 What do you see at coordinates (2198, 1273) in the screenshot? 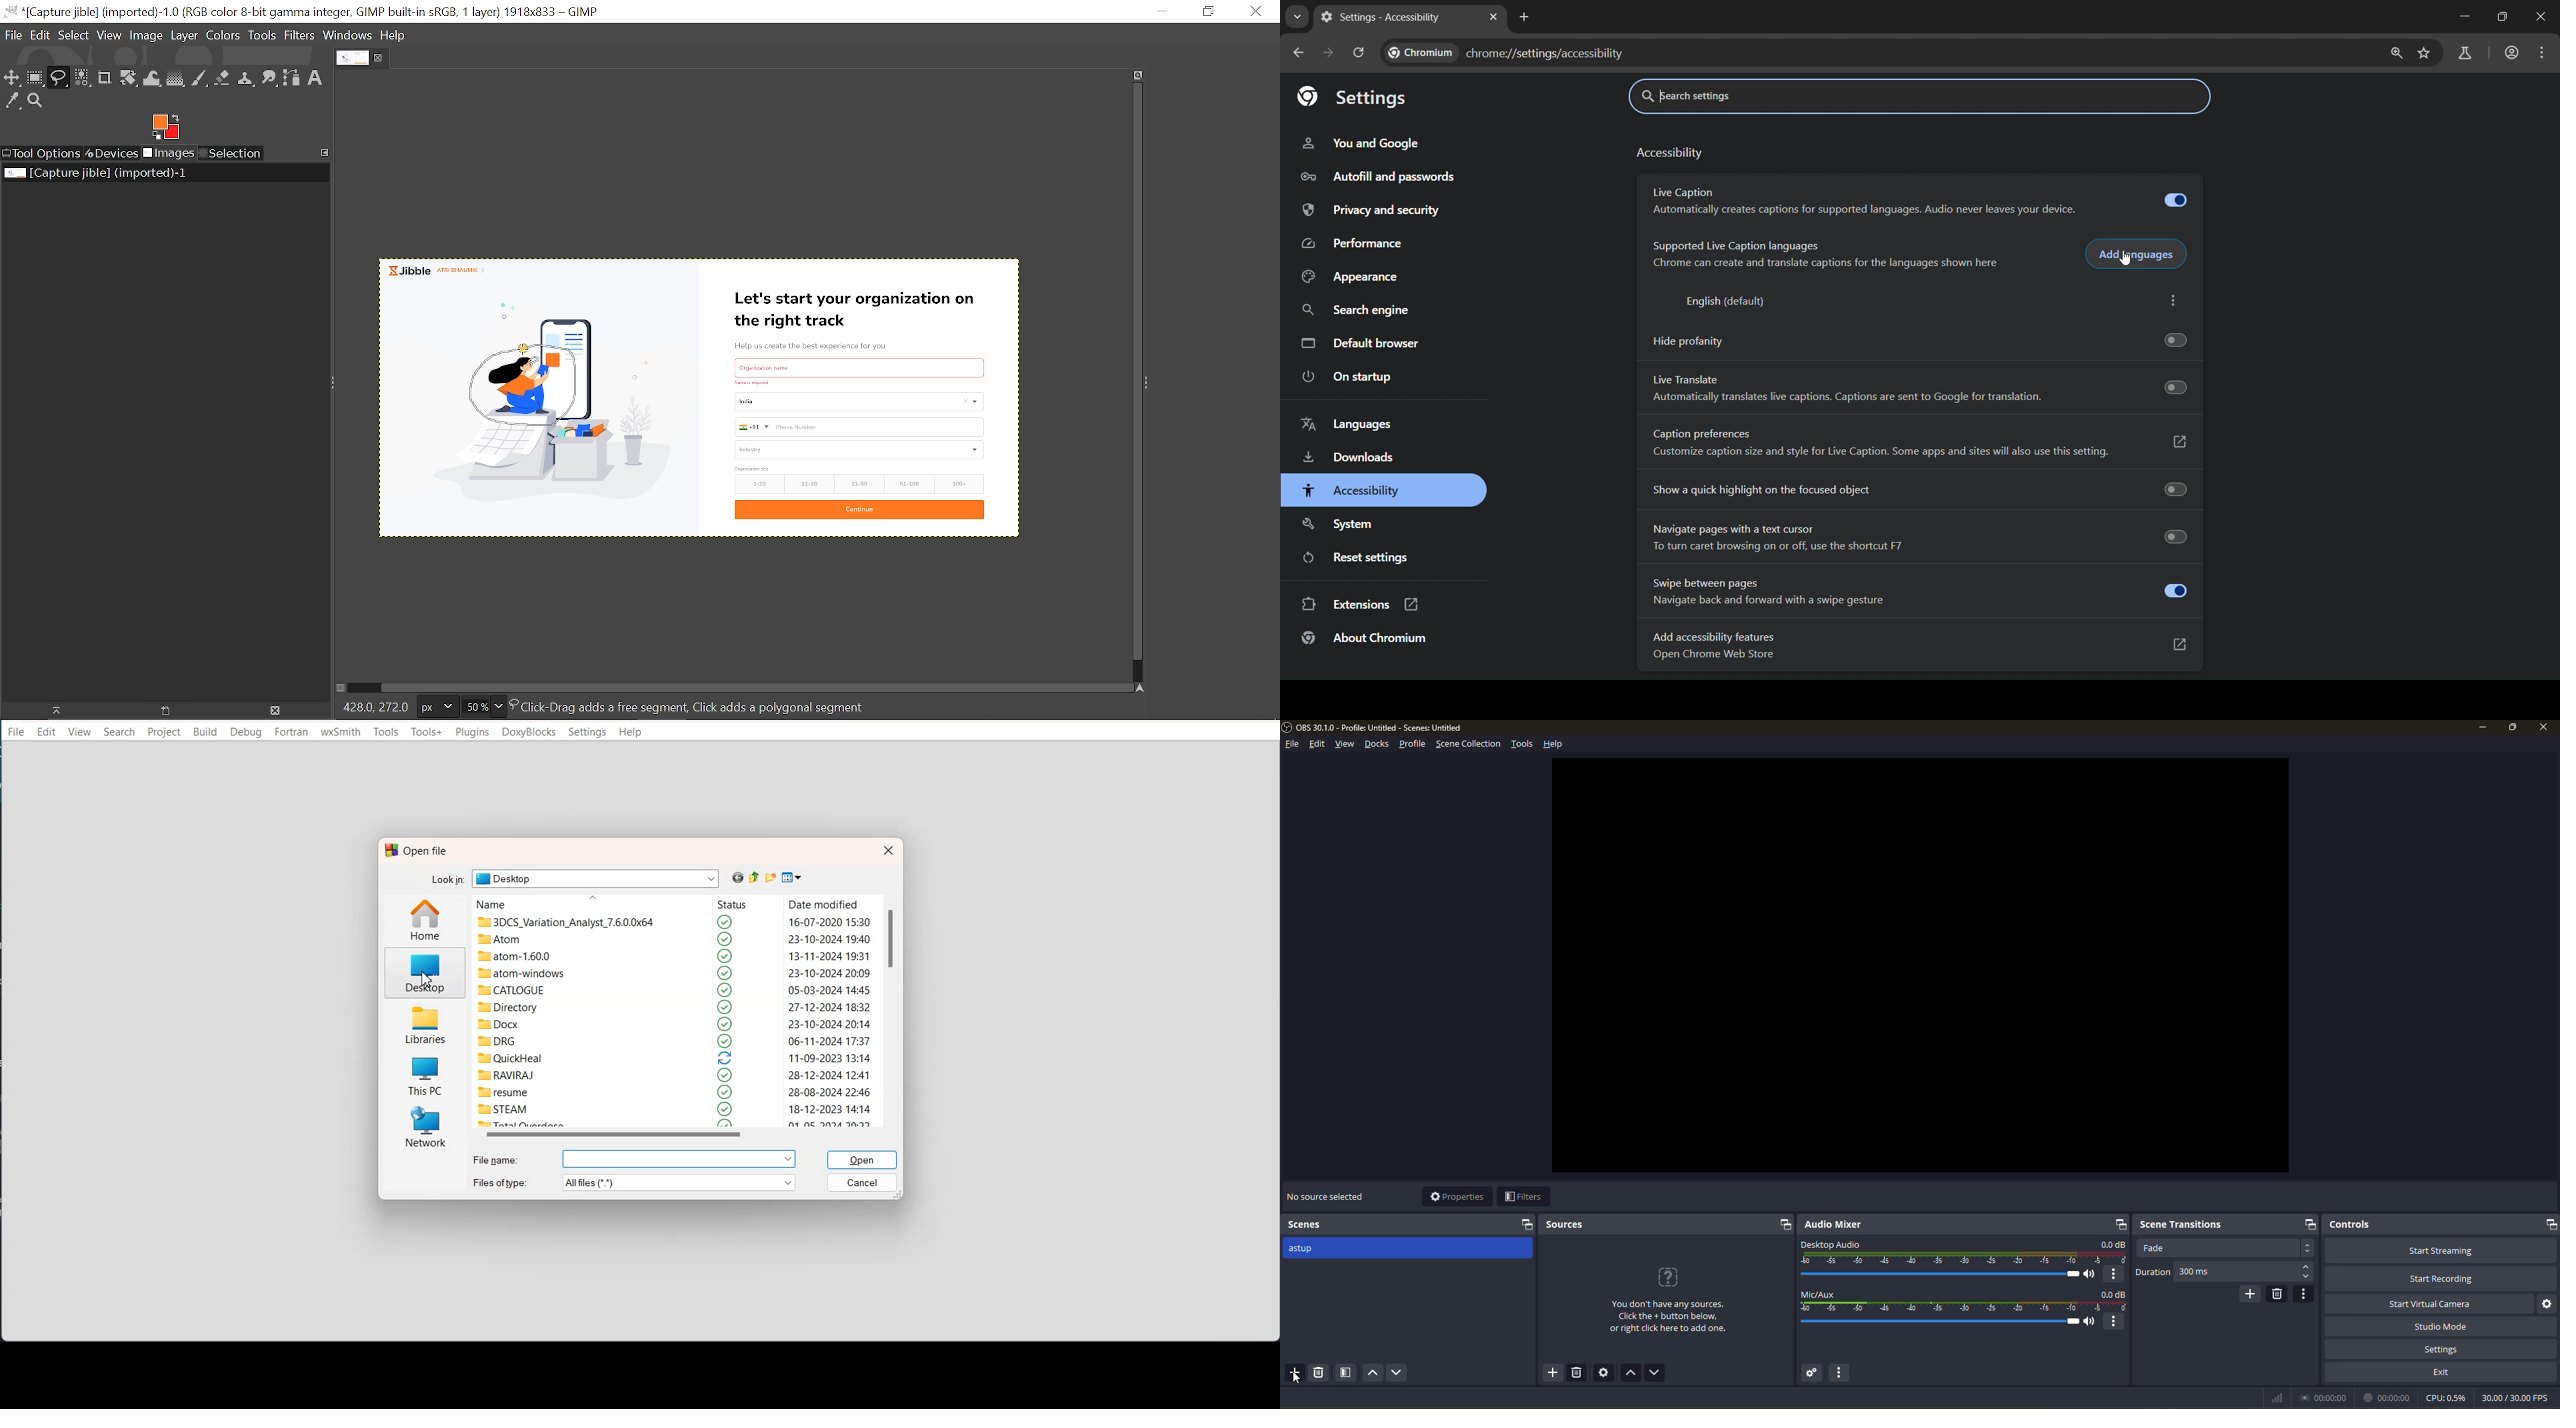
I see `300 ms` at bounding box center [2198, 1273].